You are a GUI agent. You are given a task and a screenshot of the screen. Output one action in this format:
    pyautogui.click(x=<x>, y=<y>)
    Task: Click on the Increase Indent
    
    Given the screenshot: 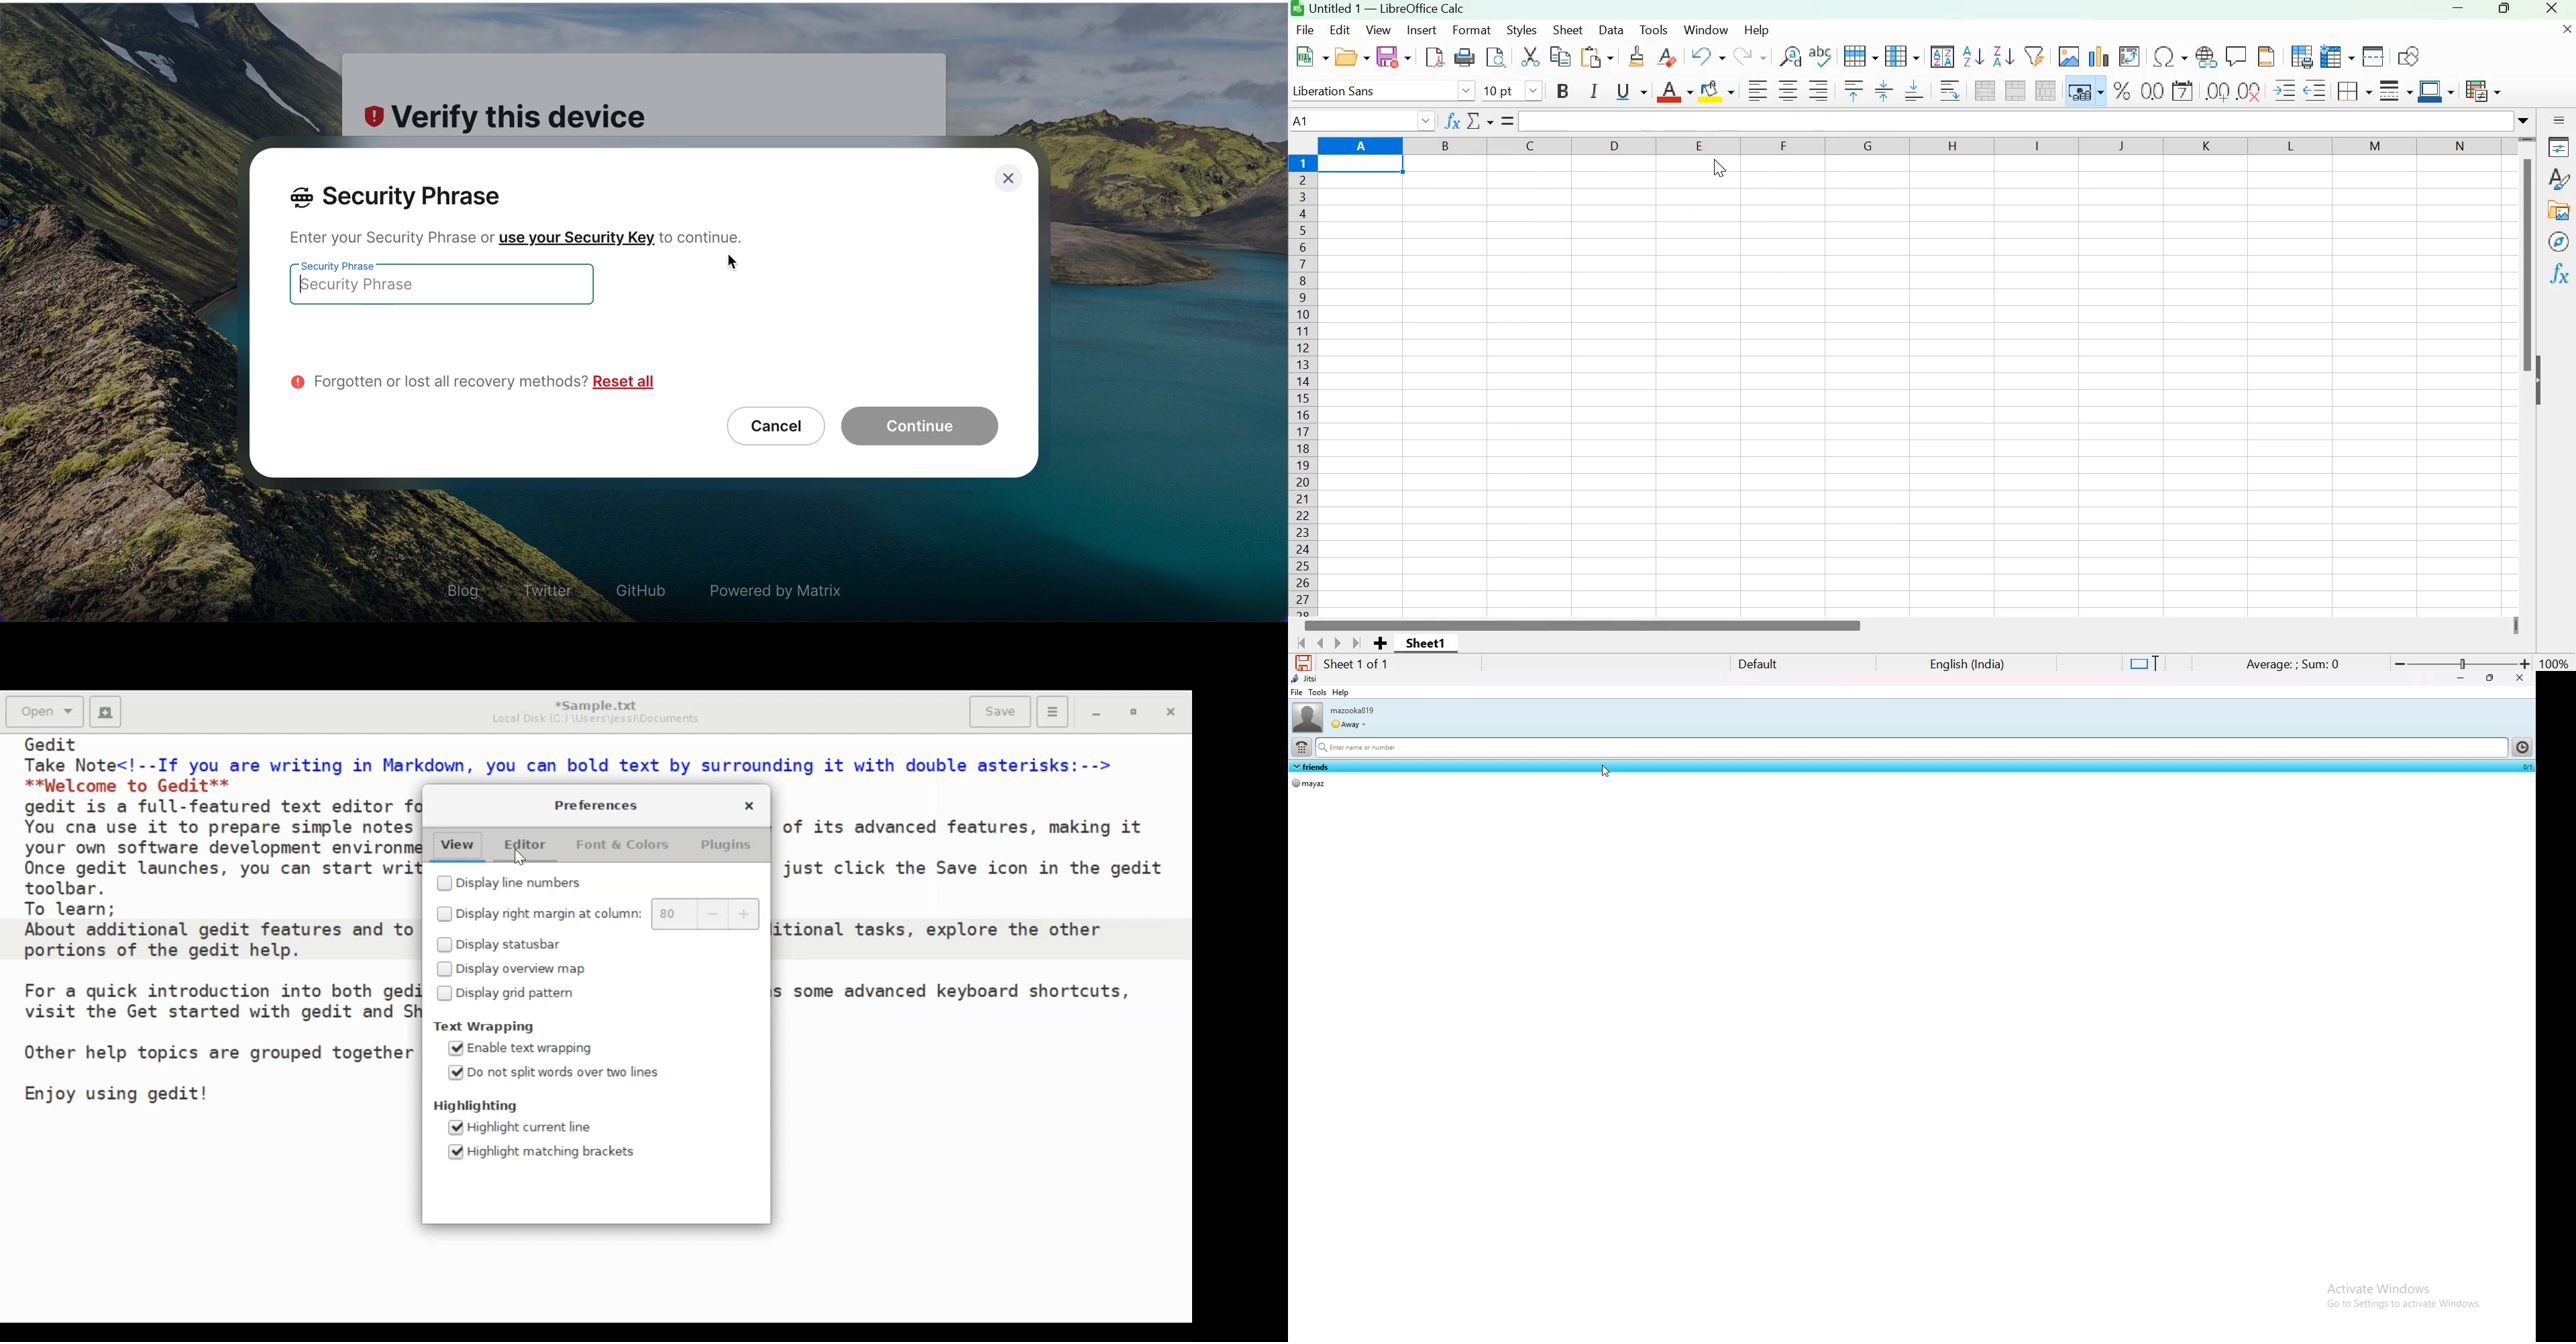 What is the action you would take?
    pyautogui.click(x=2286, y=89)
    